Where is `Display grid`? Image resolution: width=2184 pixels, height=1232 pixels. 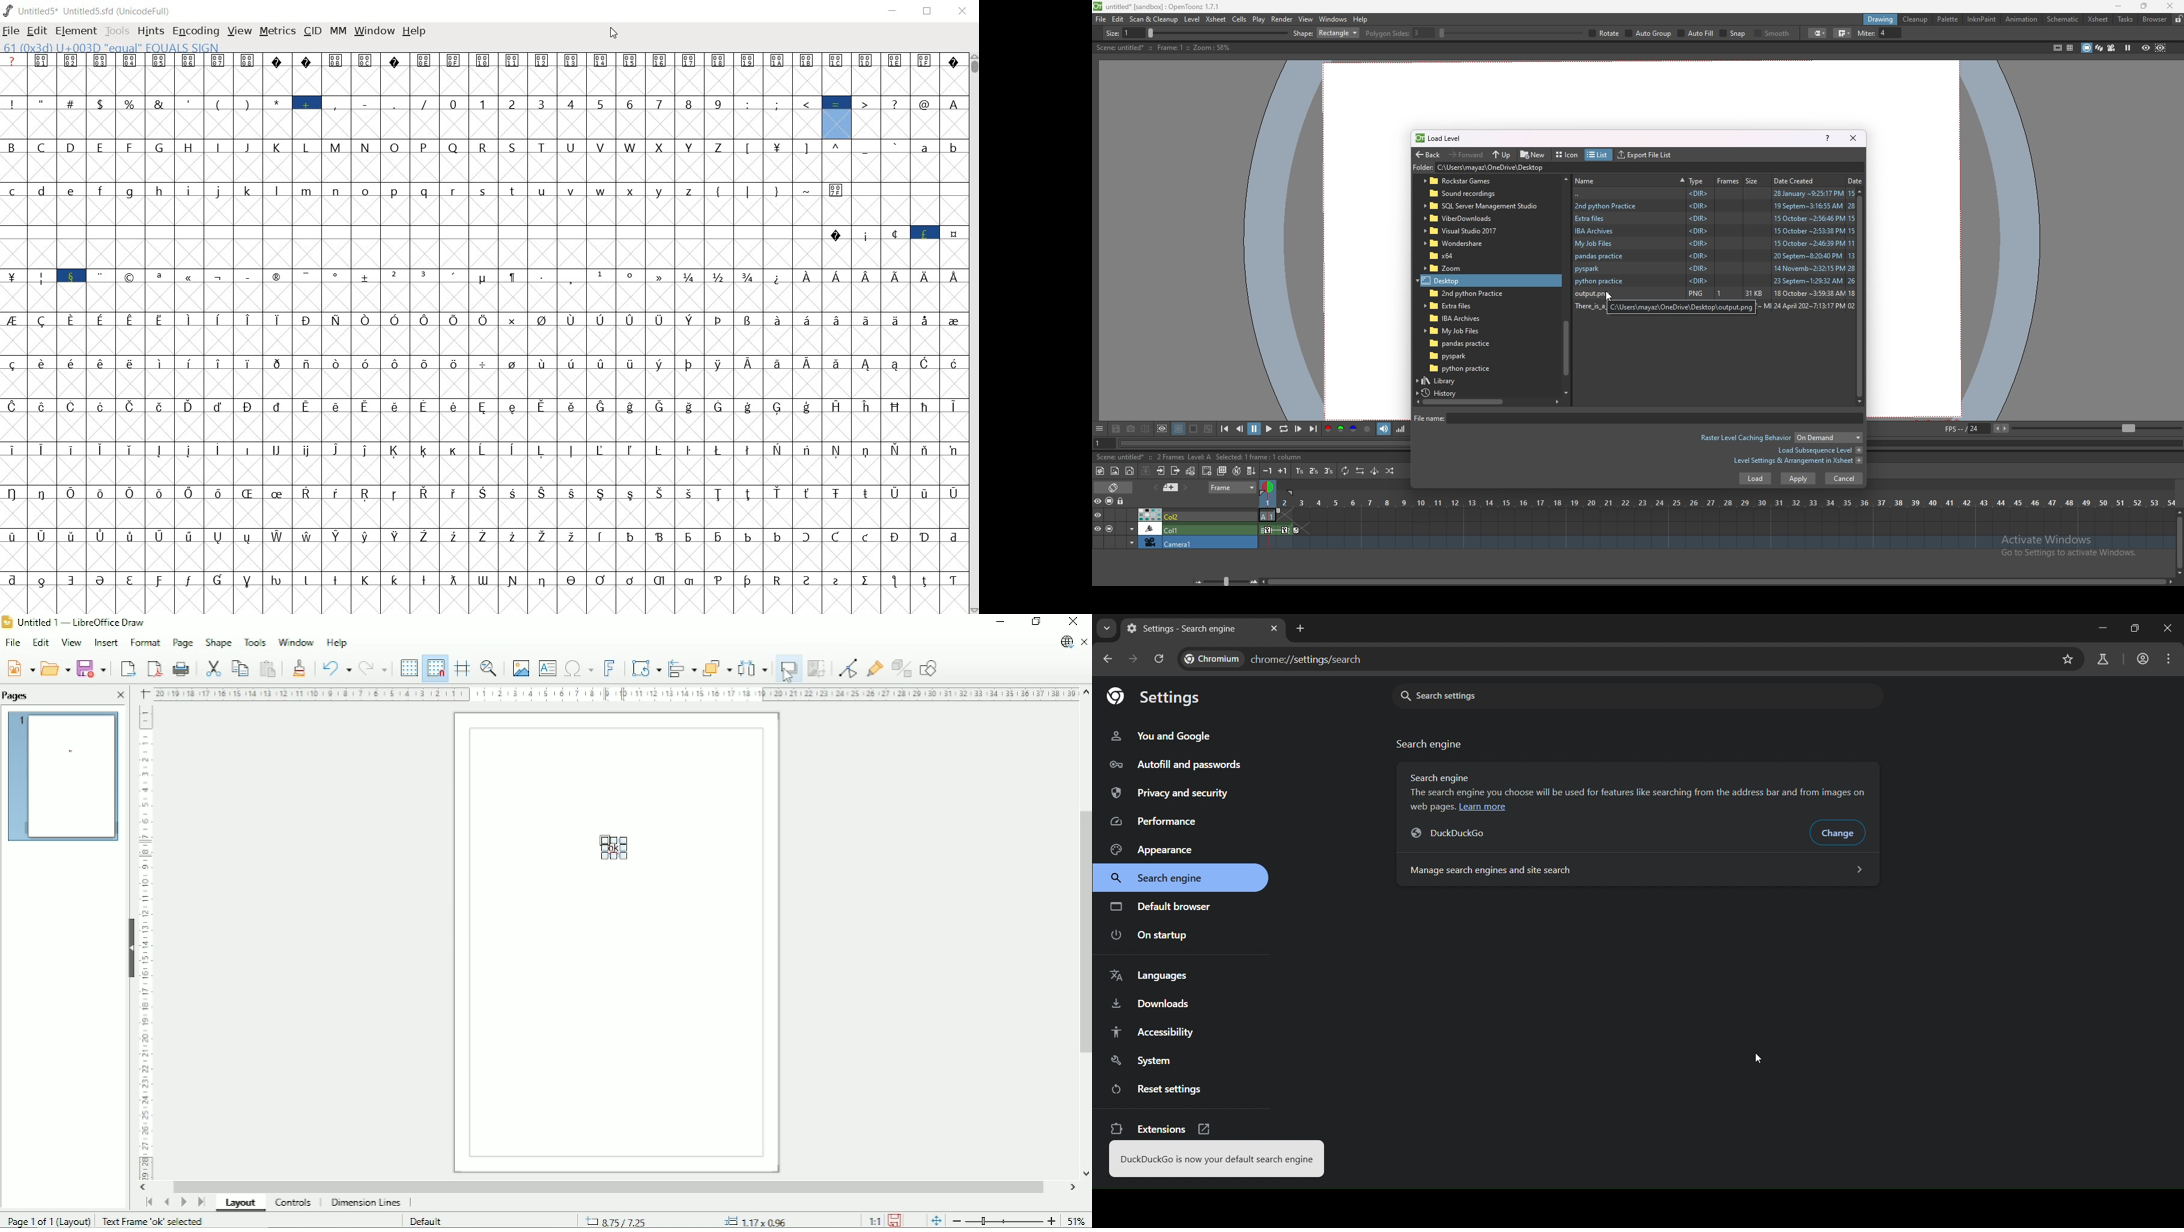 Display grid is located at coordinates (408, 666).